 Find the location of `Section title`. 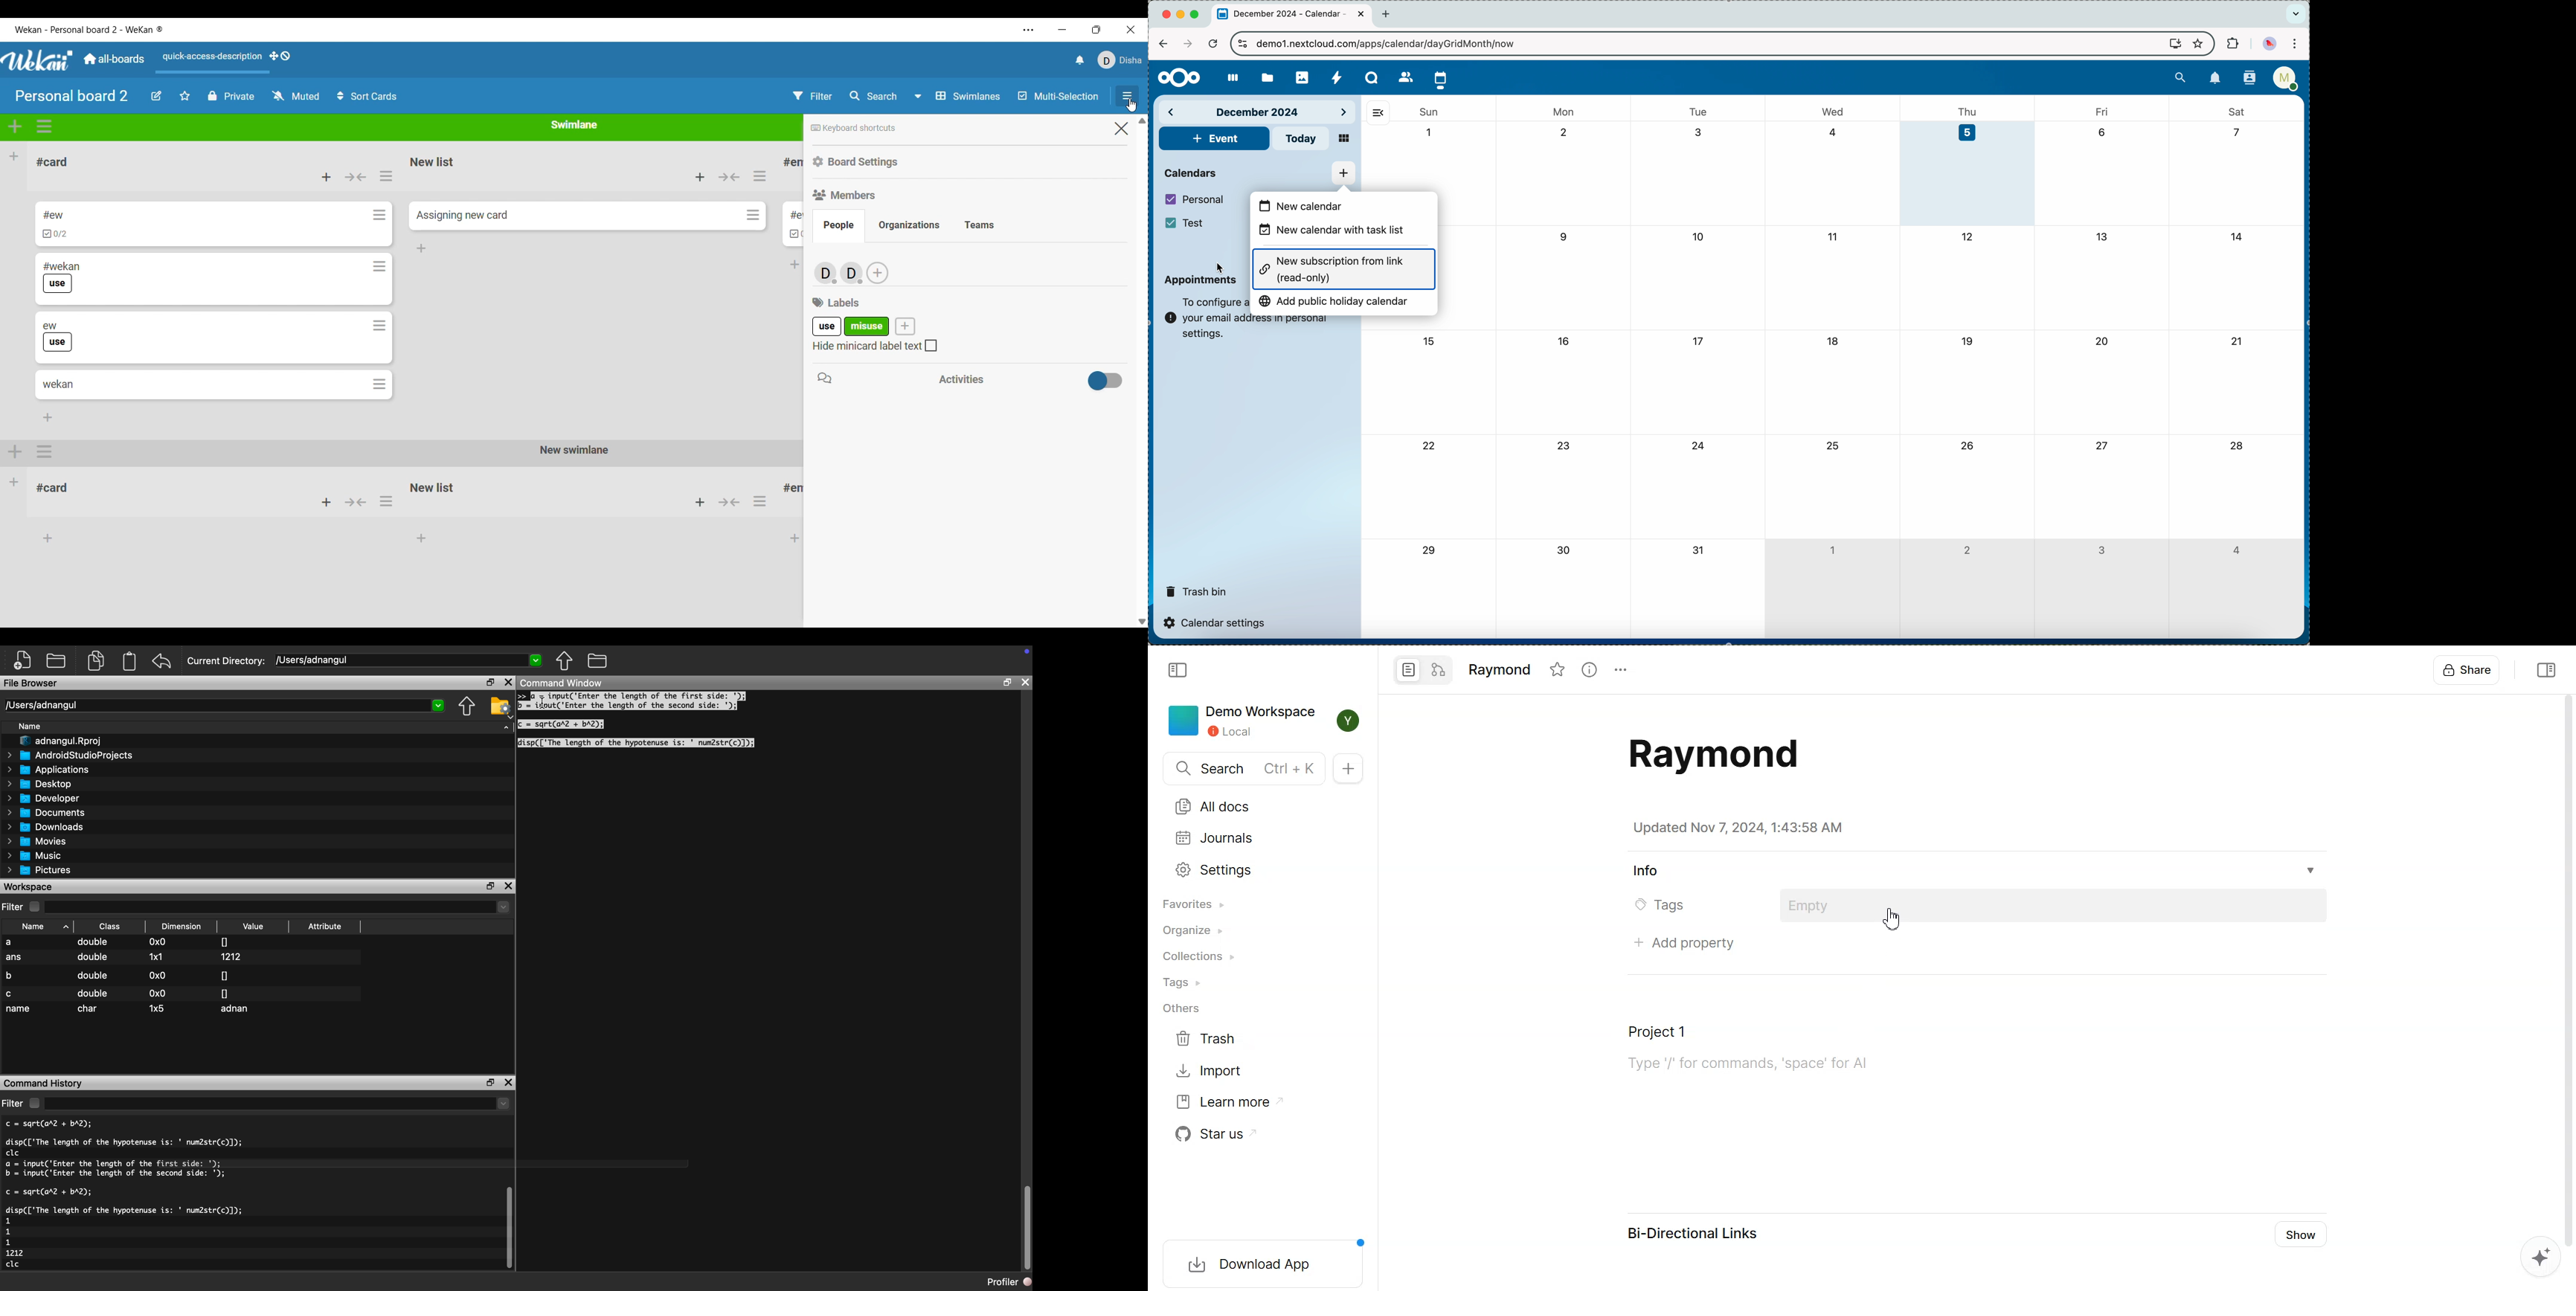

Section title is located at coordinates (961, 379).